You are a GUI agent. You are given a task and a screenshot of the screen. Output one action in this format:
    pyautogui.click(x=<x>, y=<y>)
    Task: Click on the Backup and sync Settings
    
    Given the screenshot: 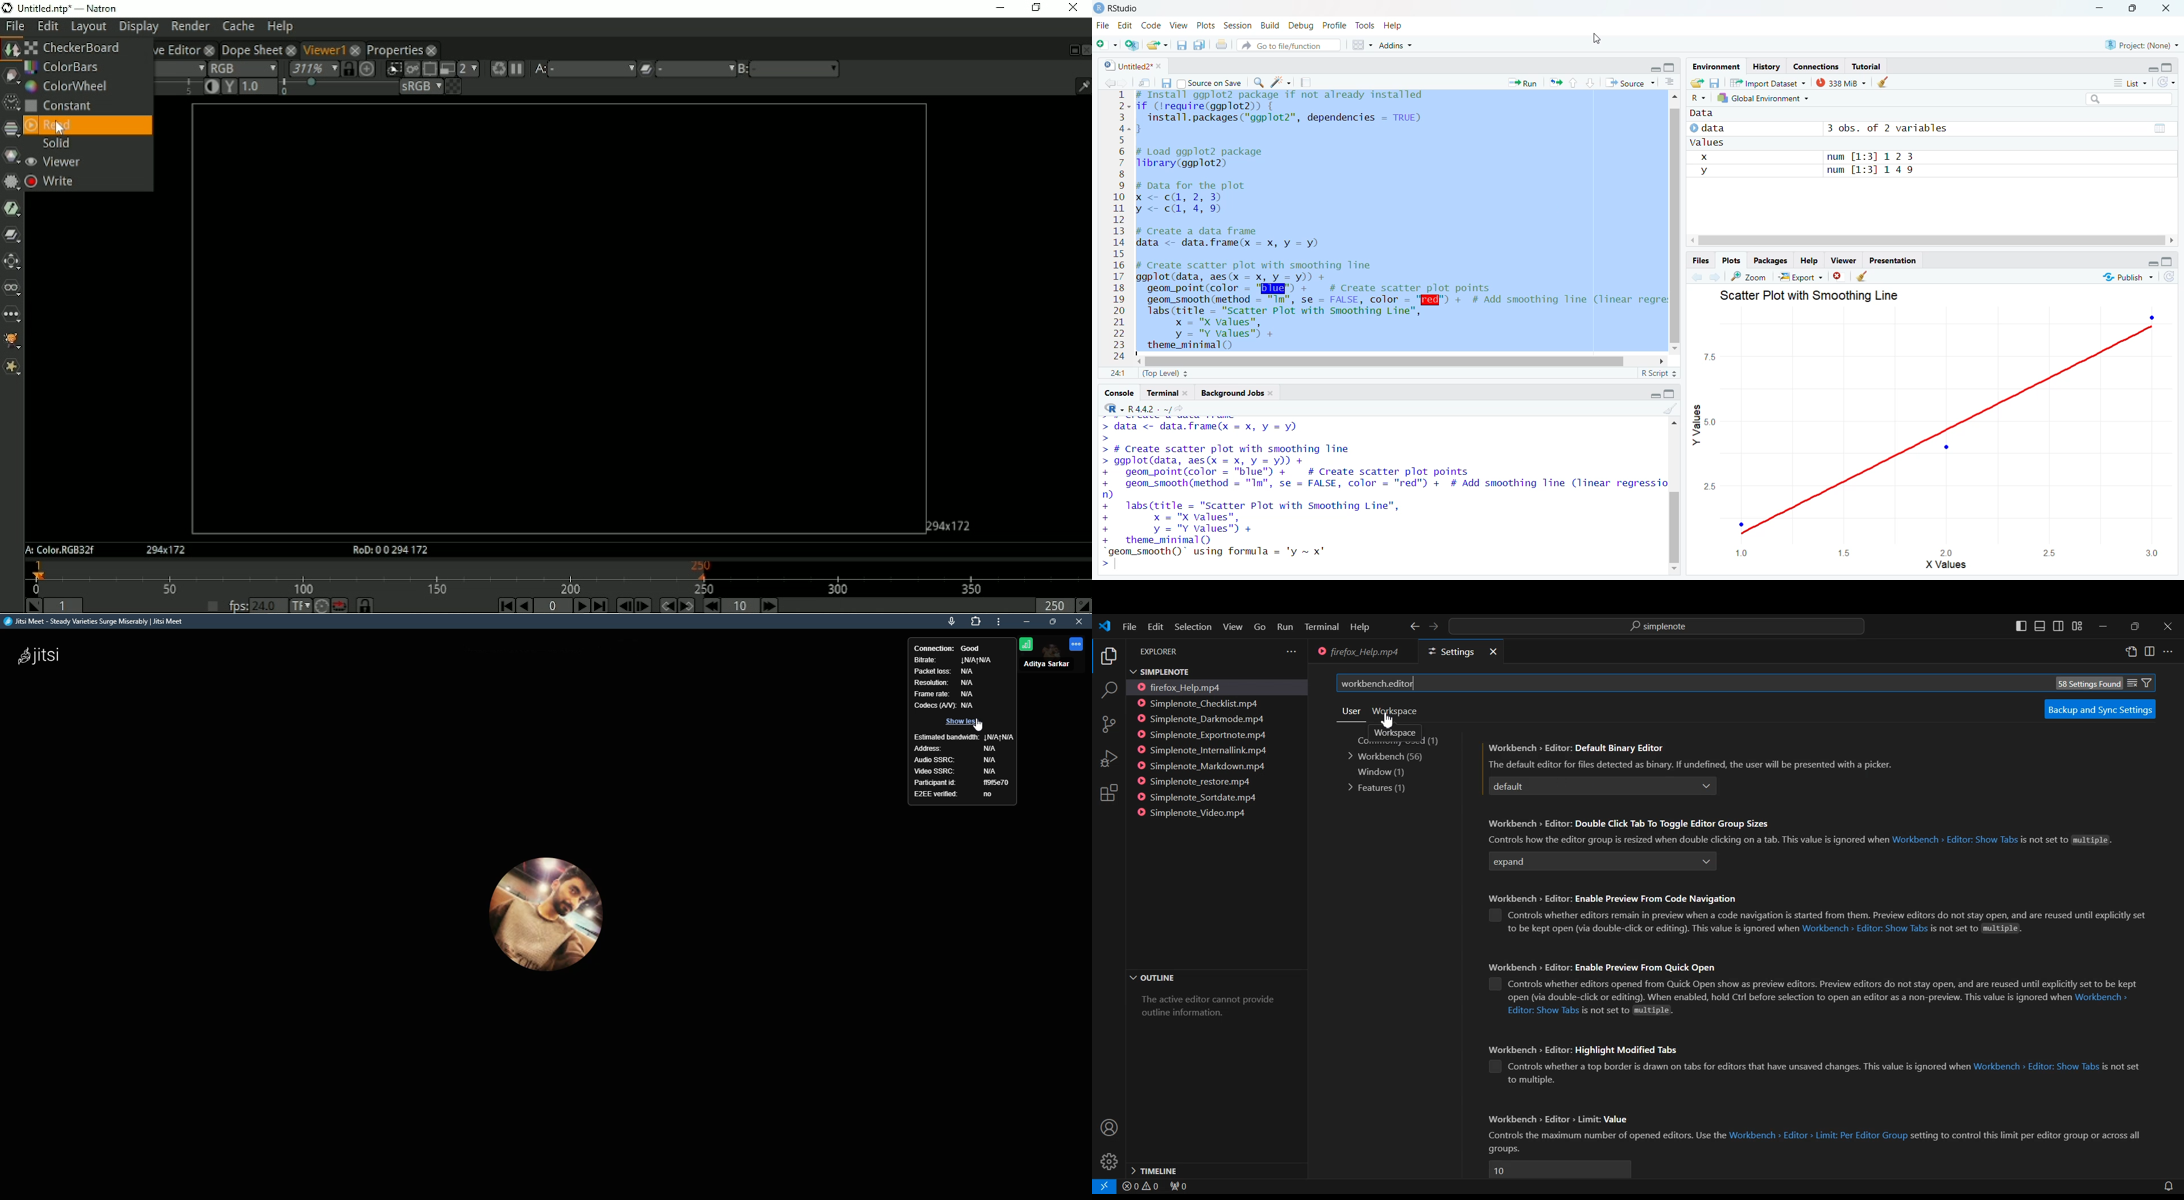 What is the action you would take?
    pyautogui.click(x=2099, y=709)
    